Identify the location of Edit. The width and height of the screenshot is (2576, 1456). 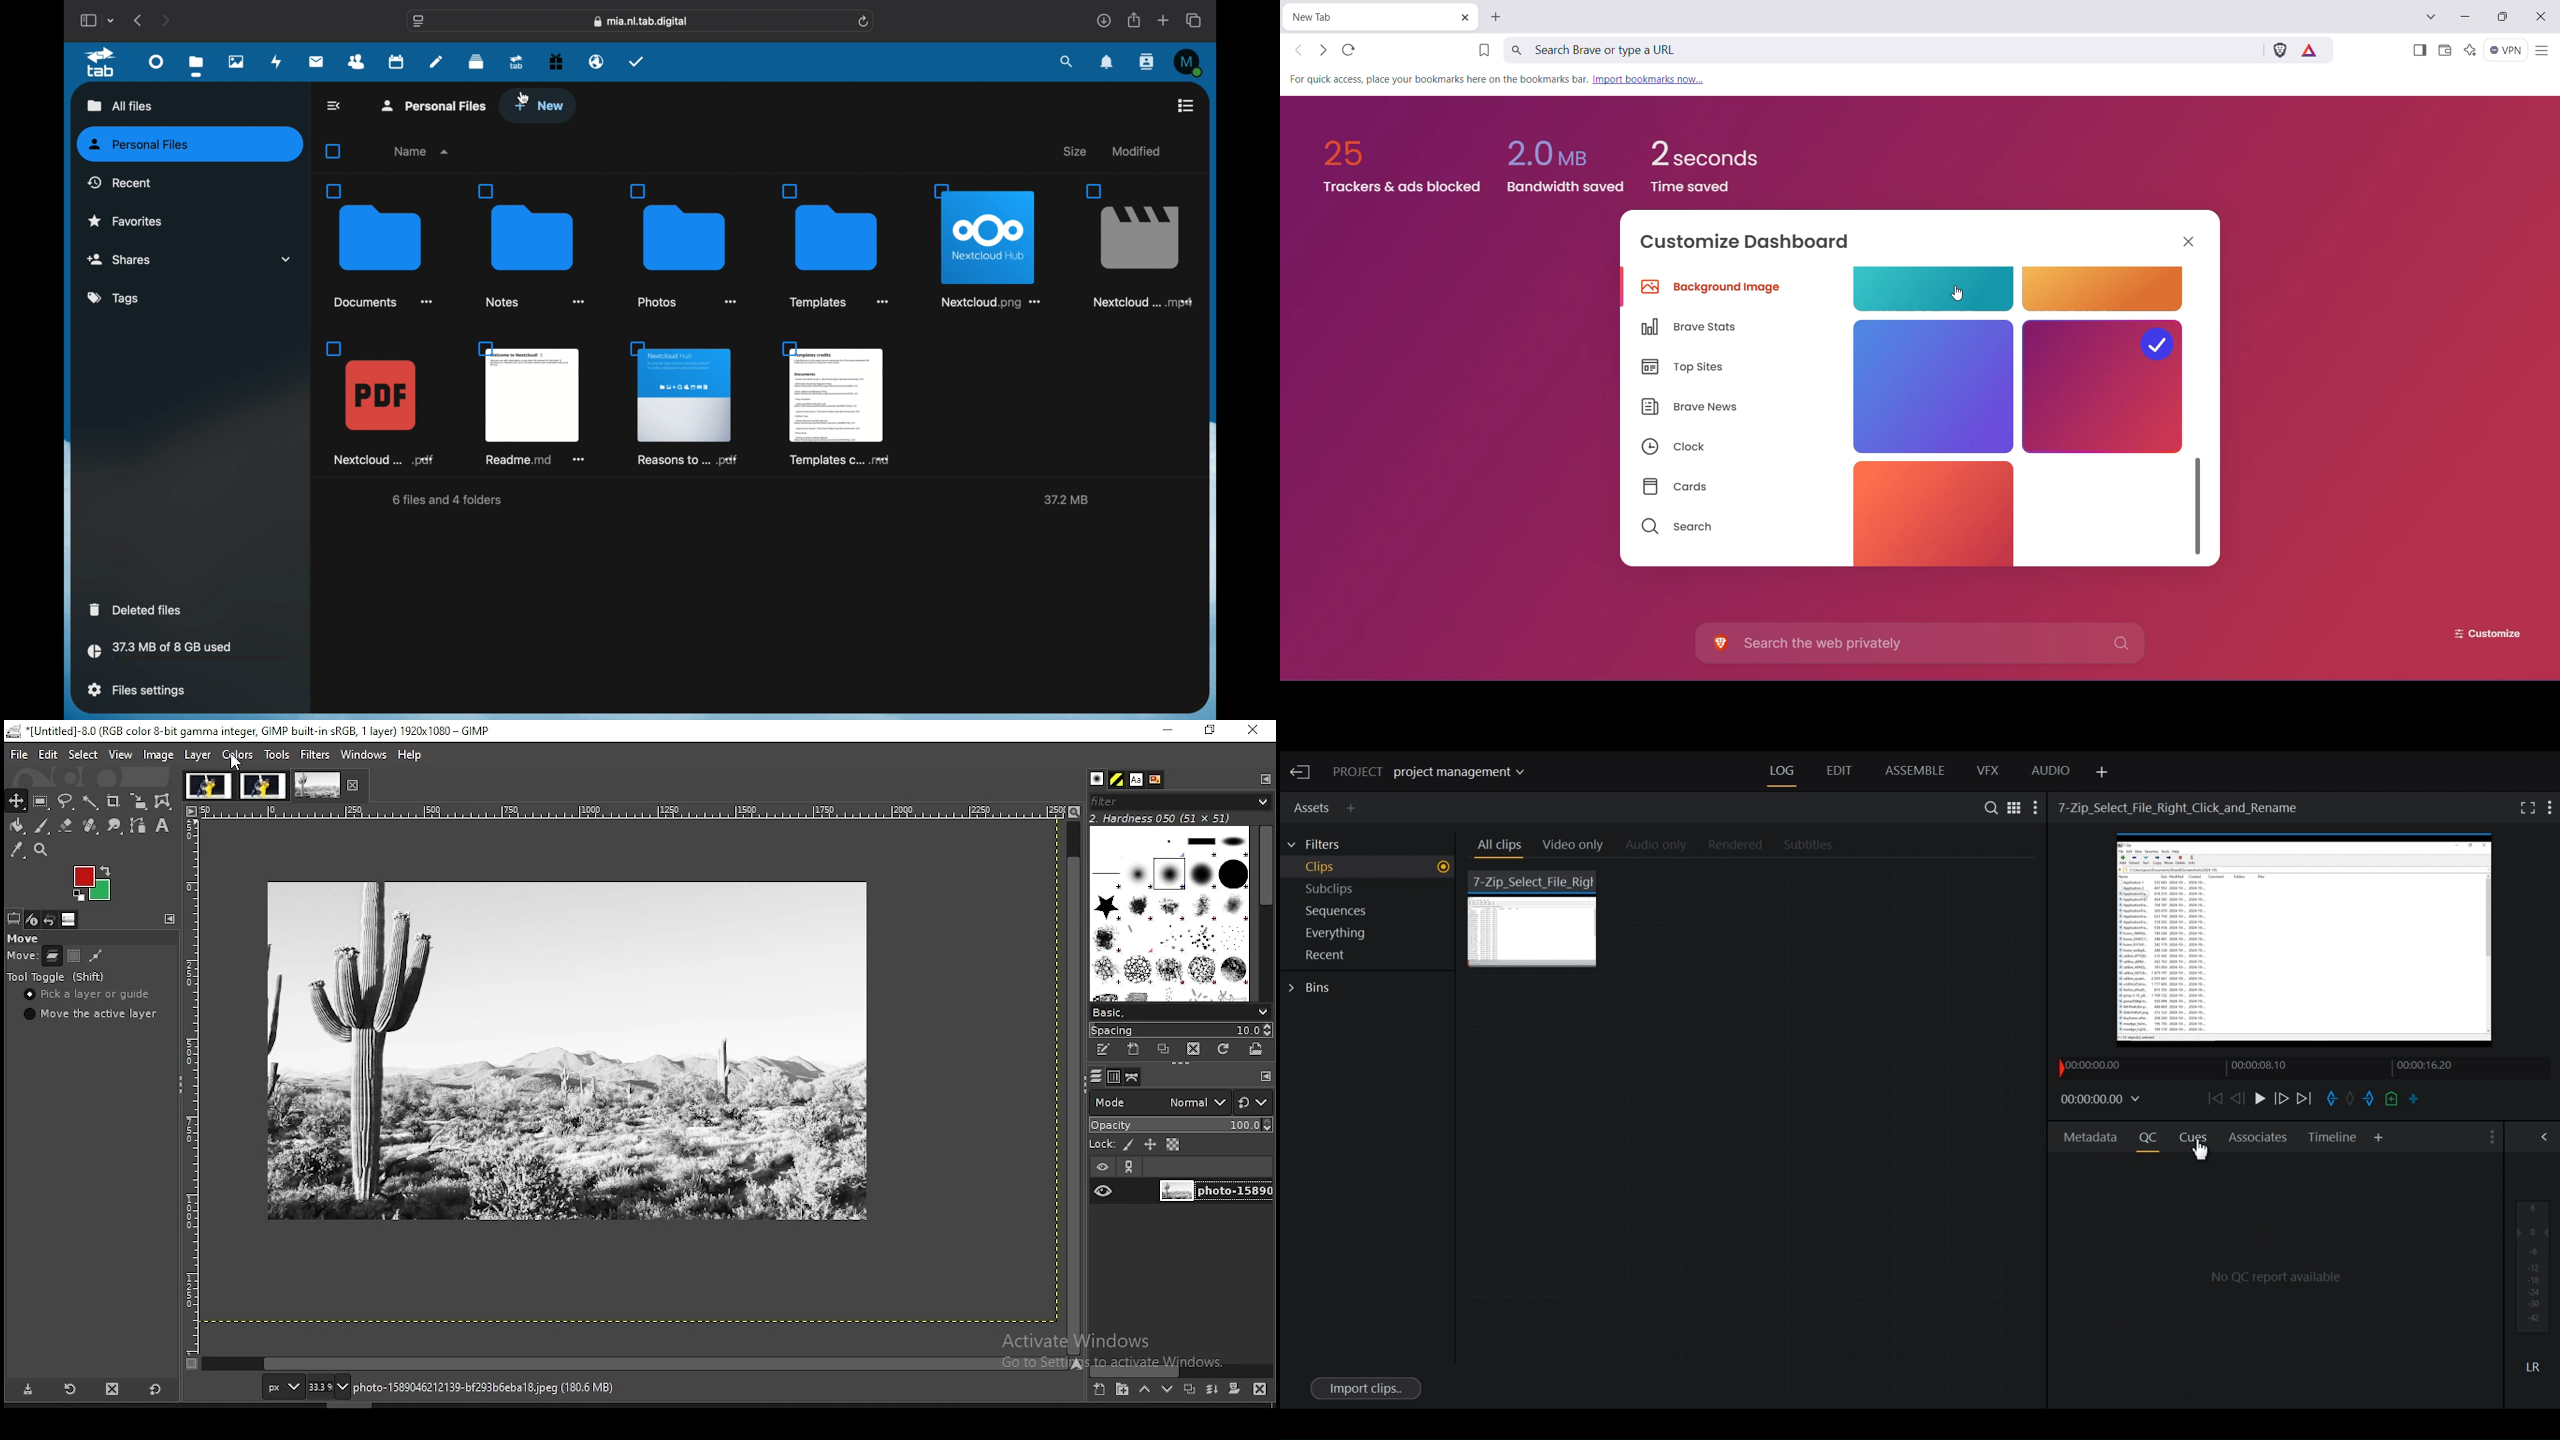
(1838, 772).